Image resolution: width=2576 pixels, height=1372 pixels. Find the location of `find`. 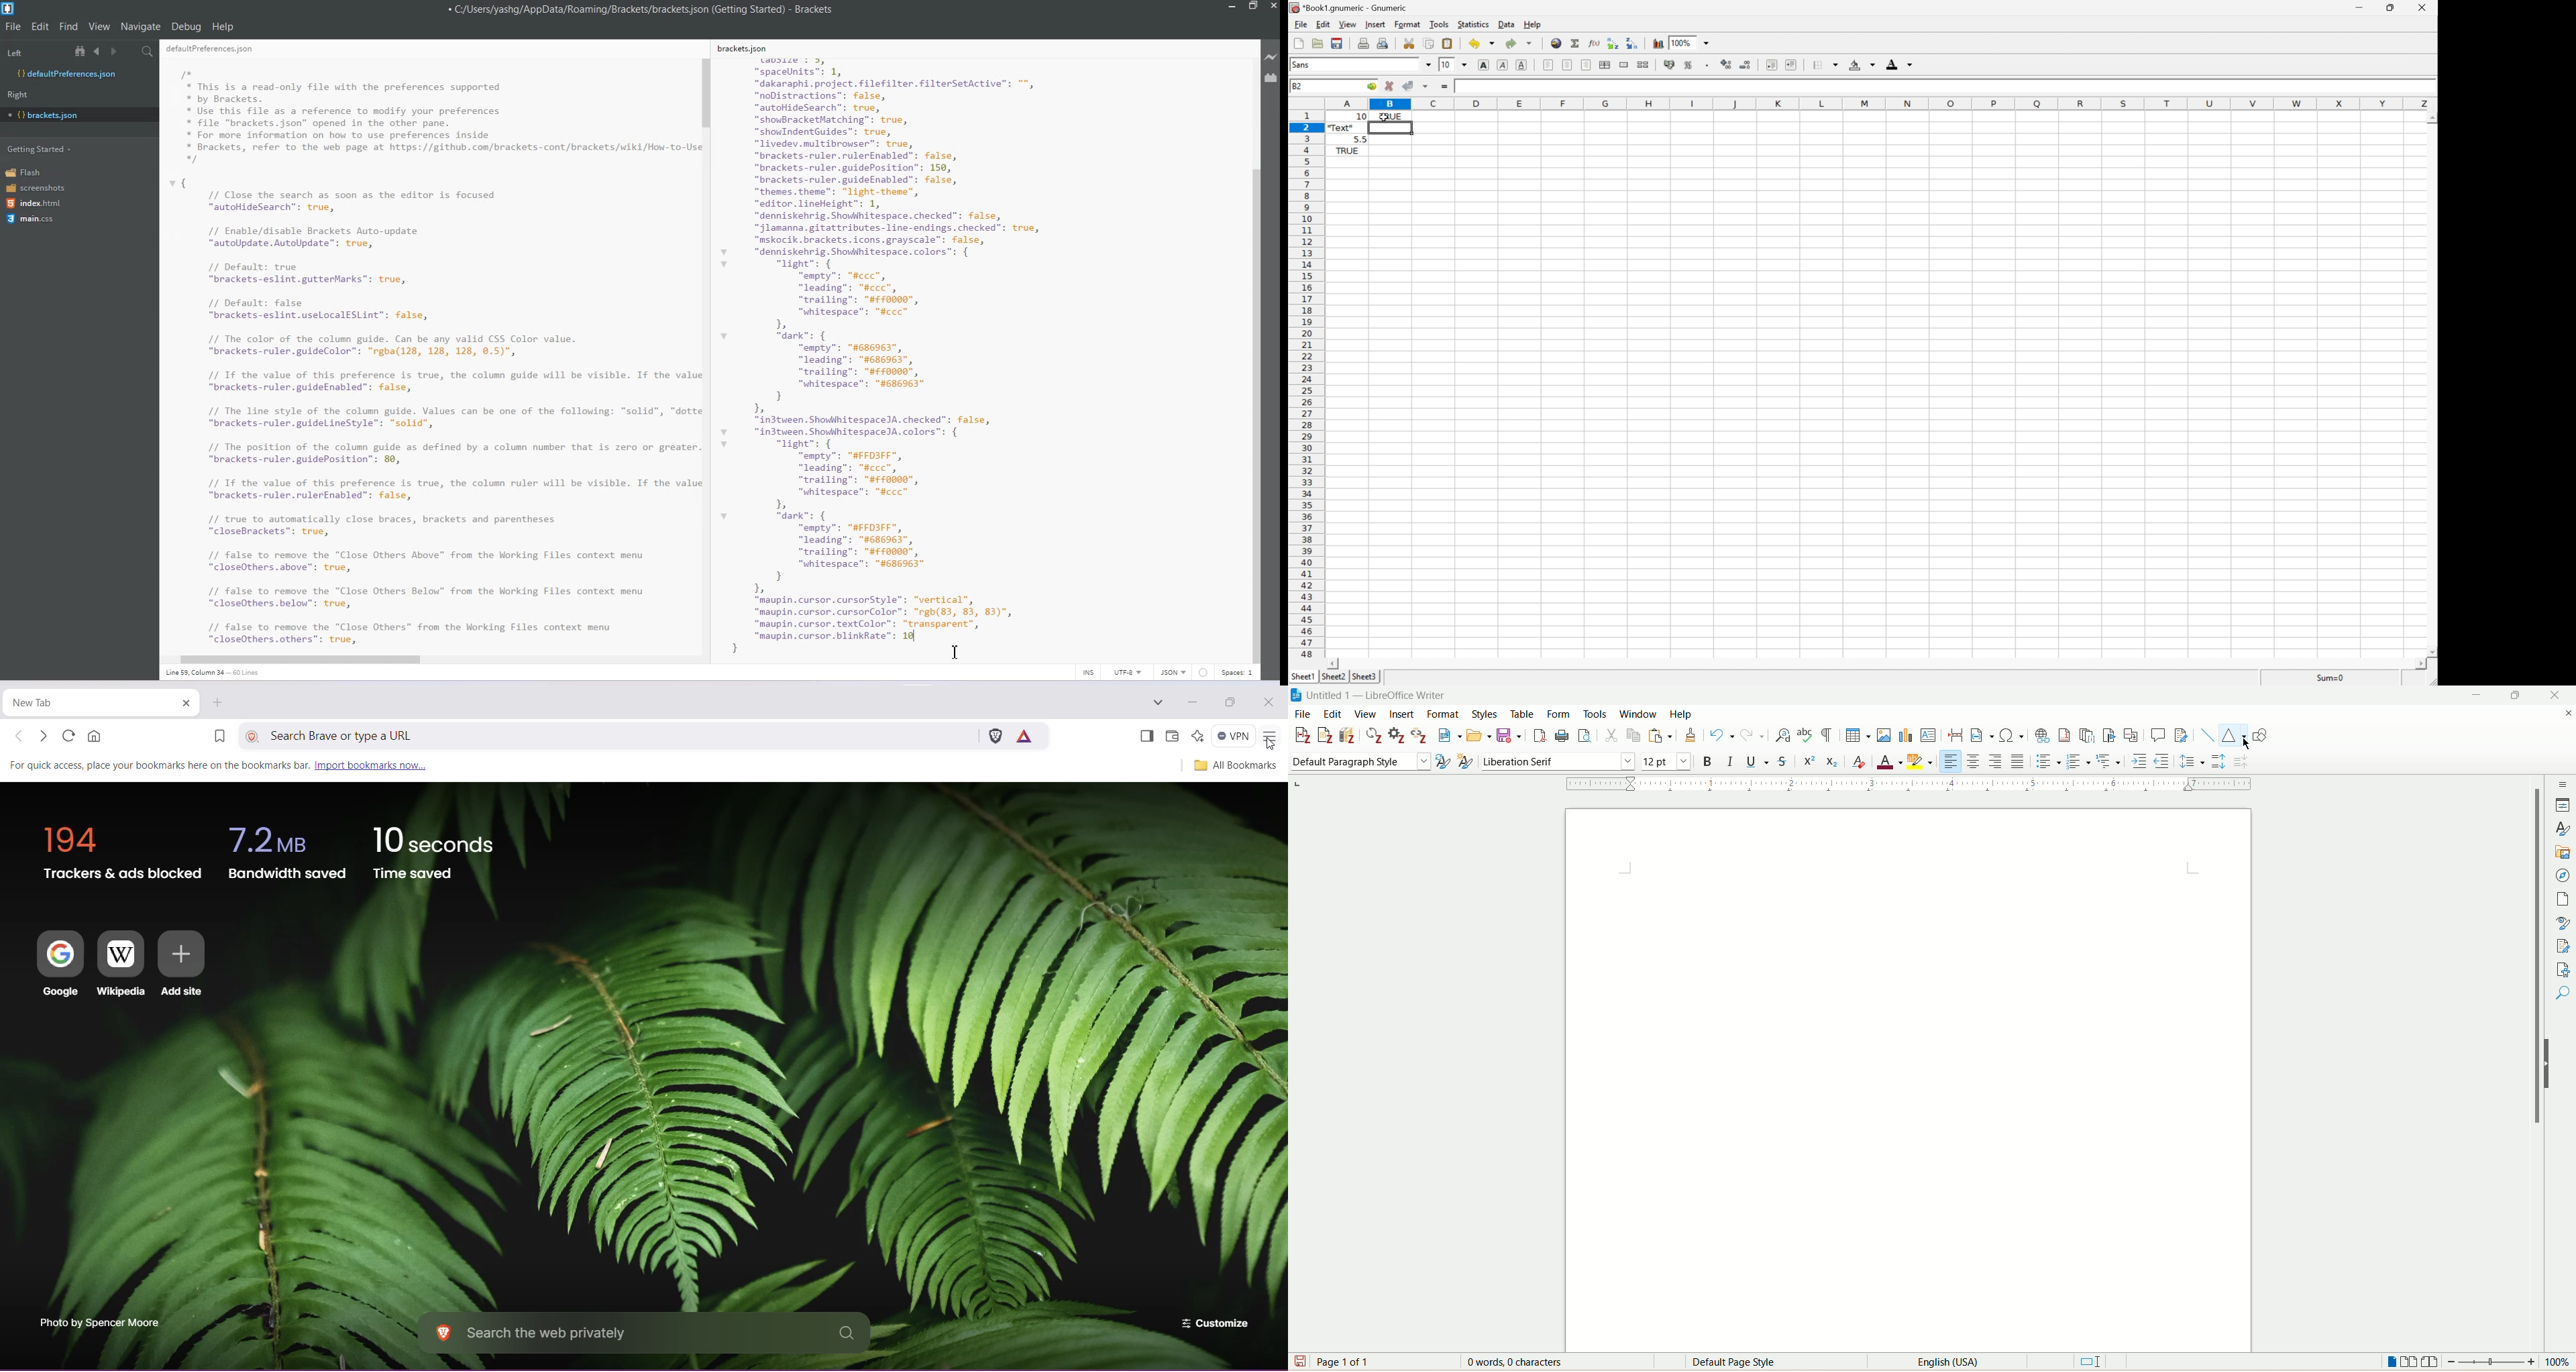

find is located at coordinates (2563, 993).